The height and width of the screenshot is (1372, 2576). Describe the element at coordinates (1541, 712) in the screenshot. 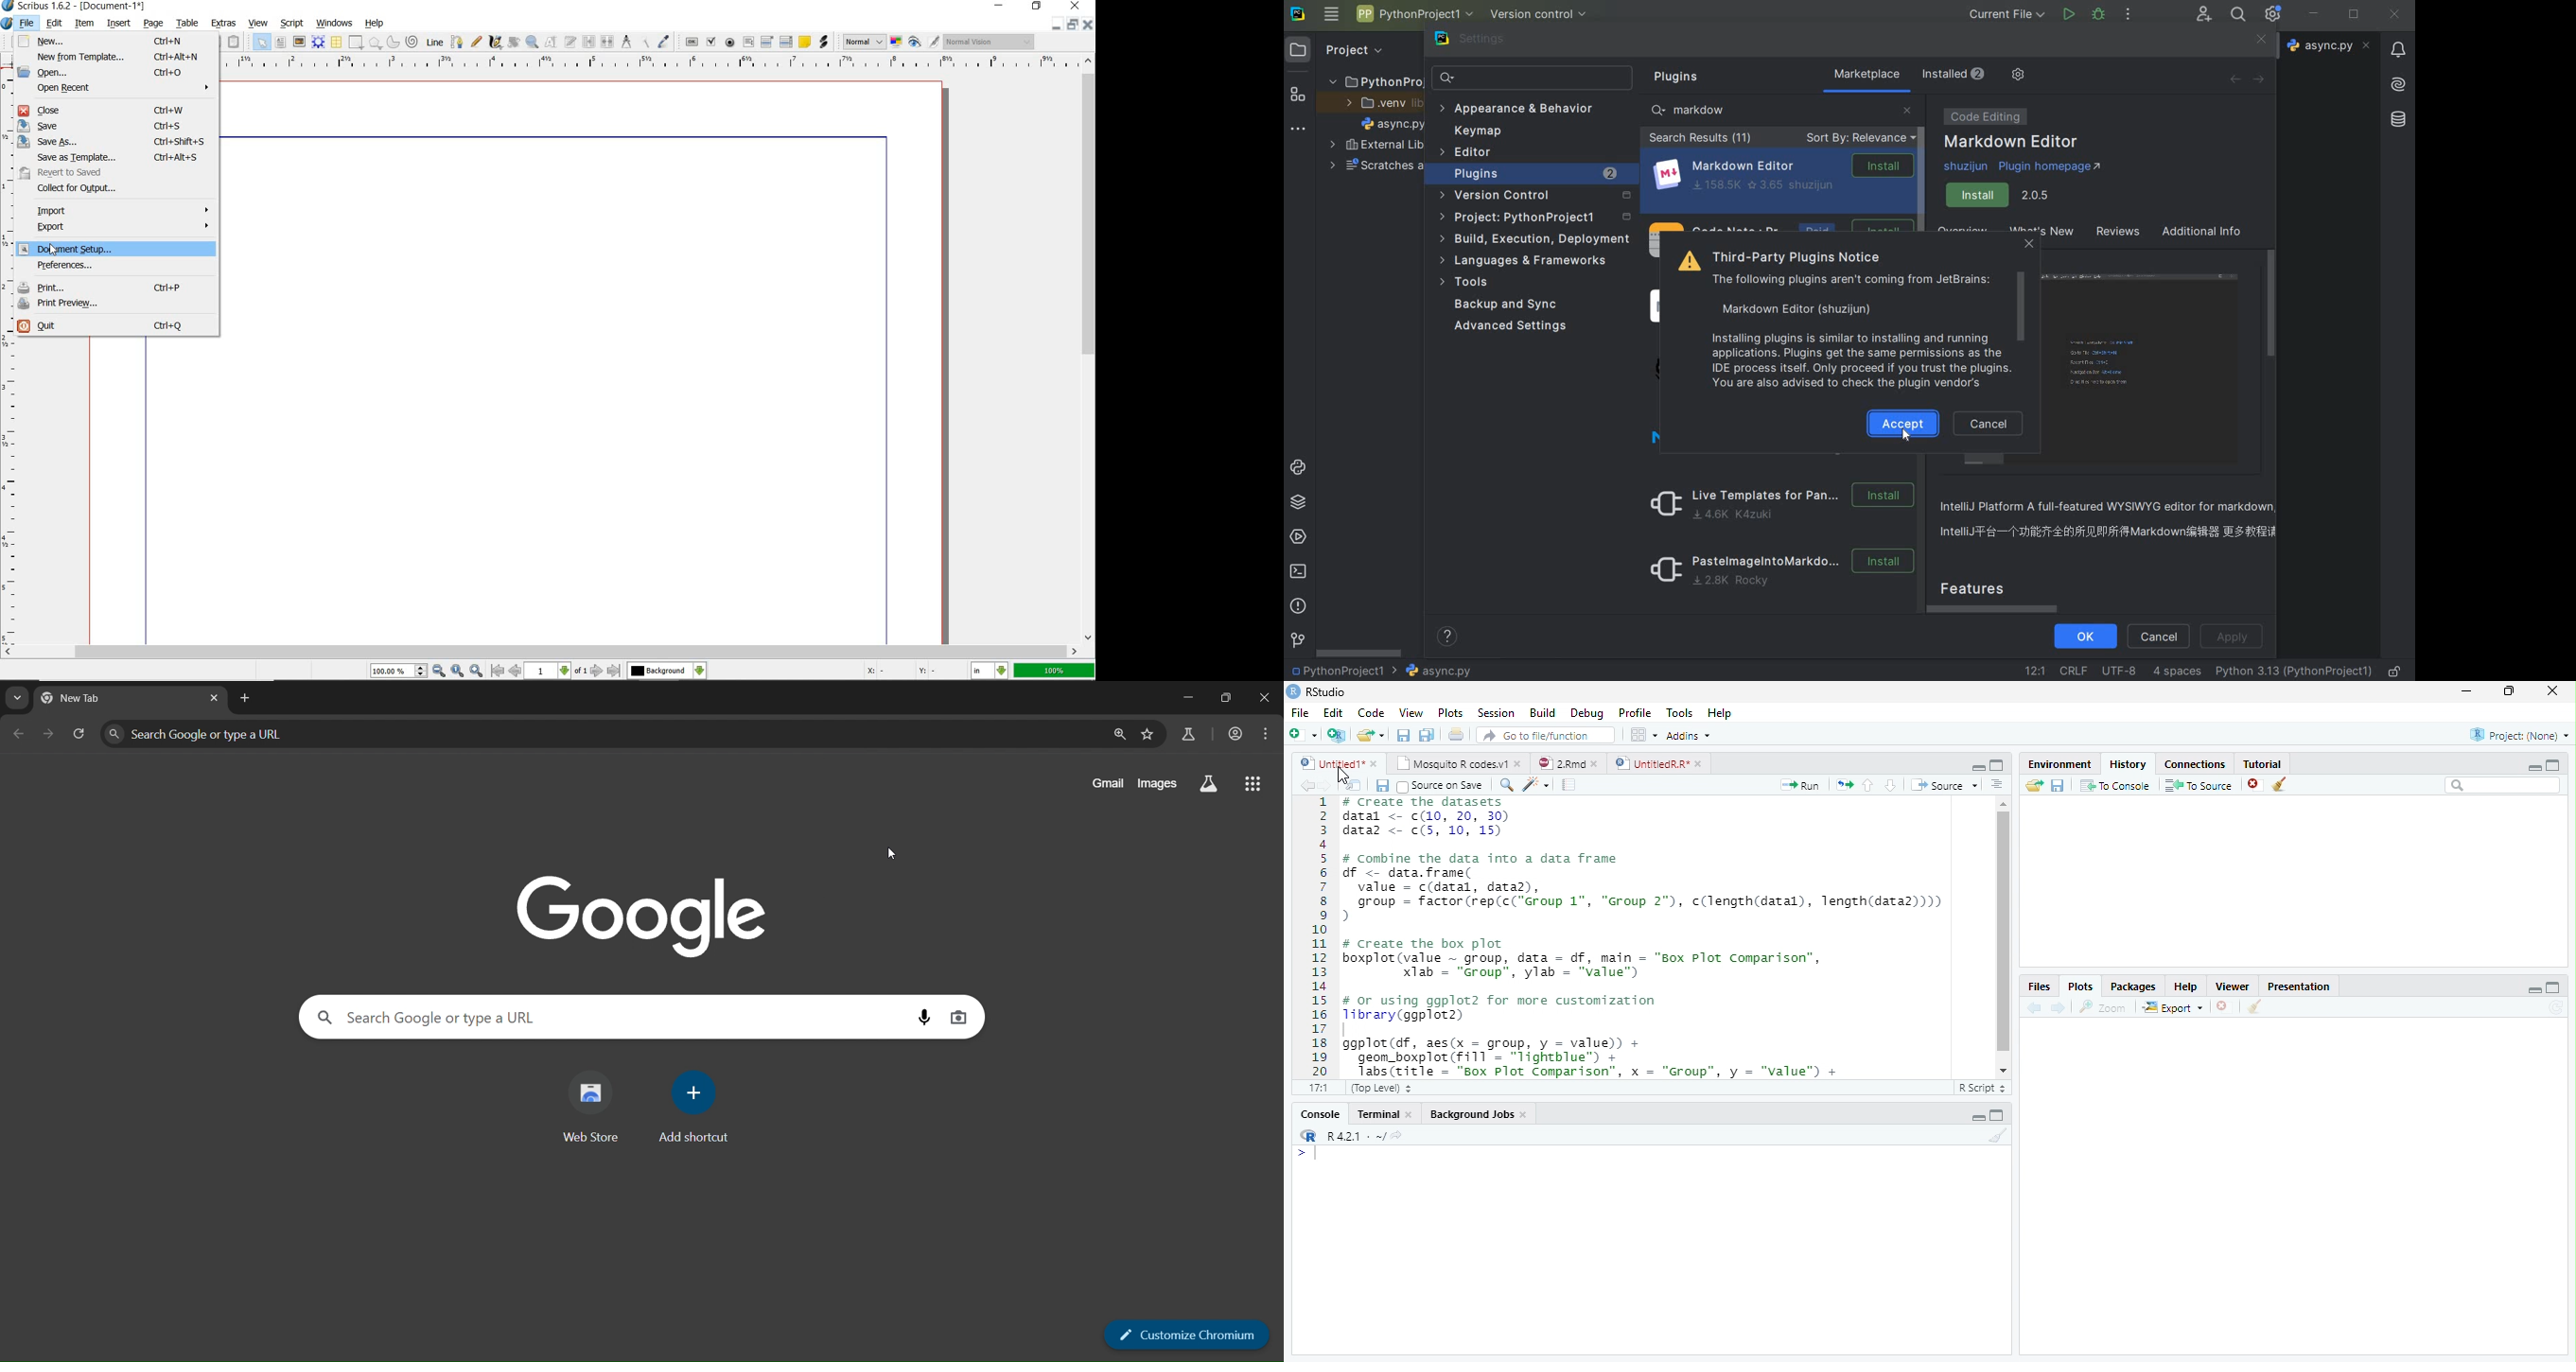

I see `Build` at that location.